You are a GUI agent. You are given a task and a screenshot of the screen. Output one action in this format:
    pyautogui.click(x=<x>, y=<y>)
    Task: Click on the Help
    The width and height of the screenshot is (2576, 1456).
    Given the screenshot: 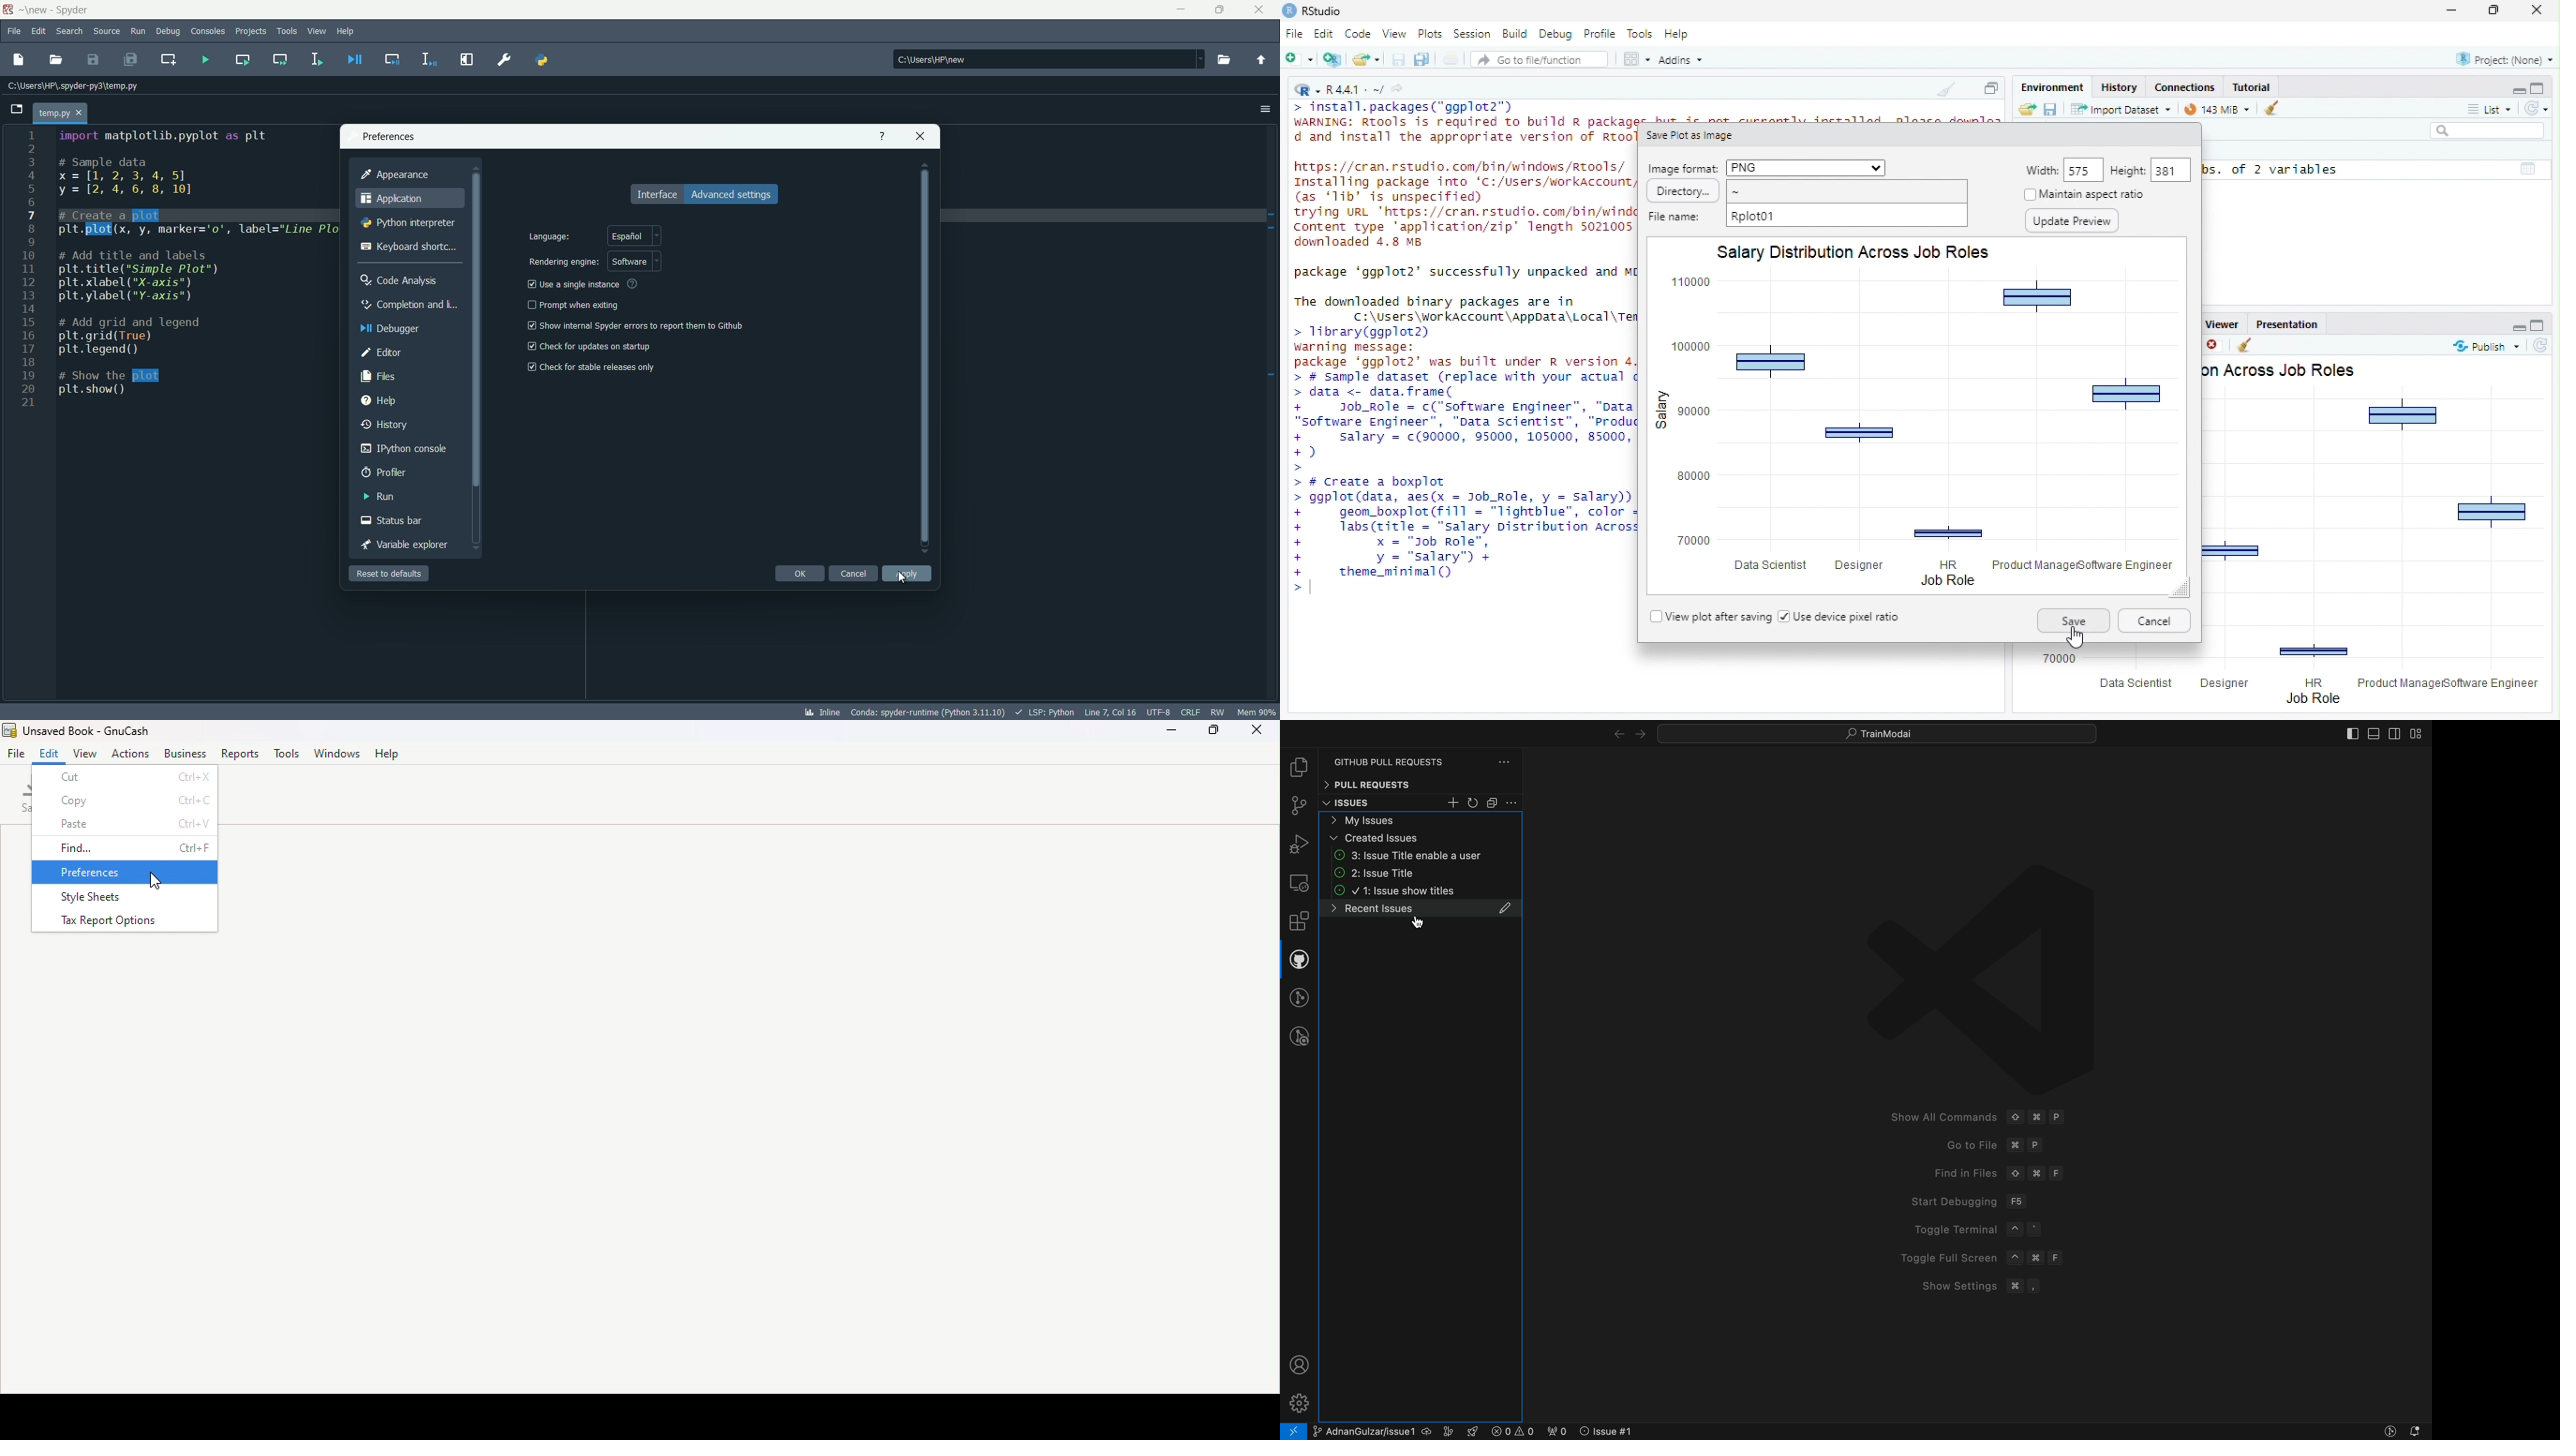 What is the action you would take?
    pyautogui.click(x=1678, y=35)
    